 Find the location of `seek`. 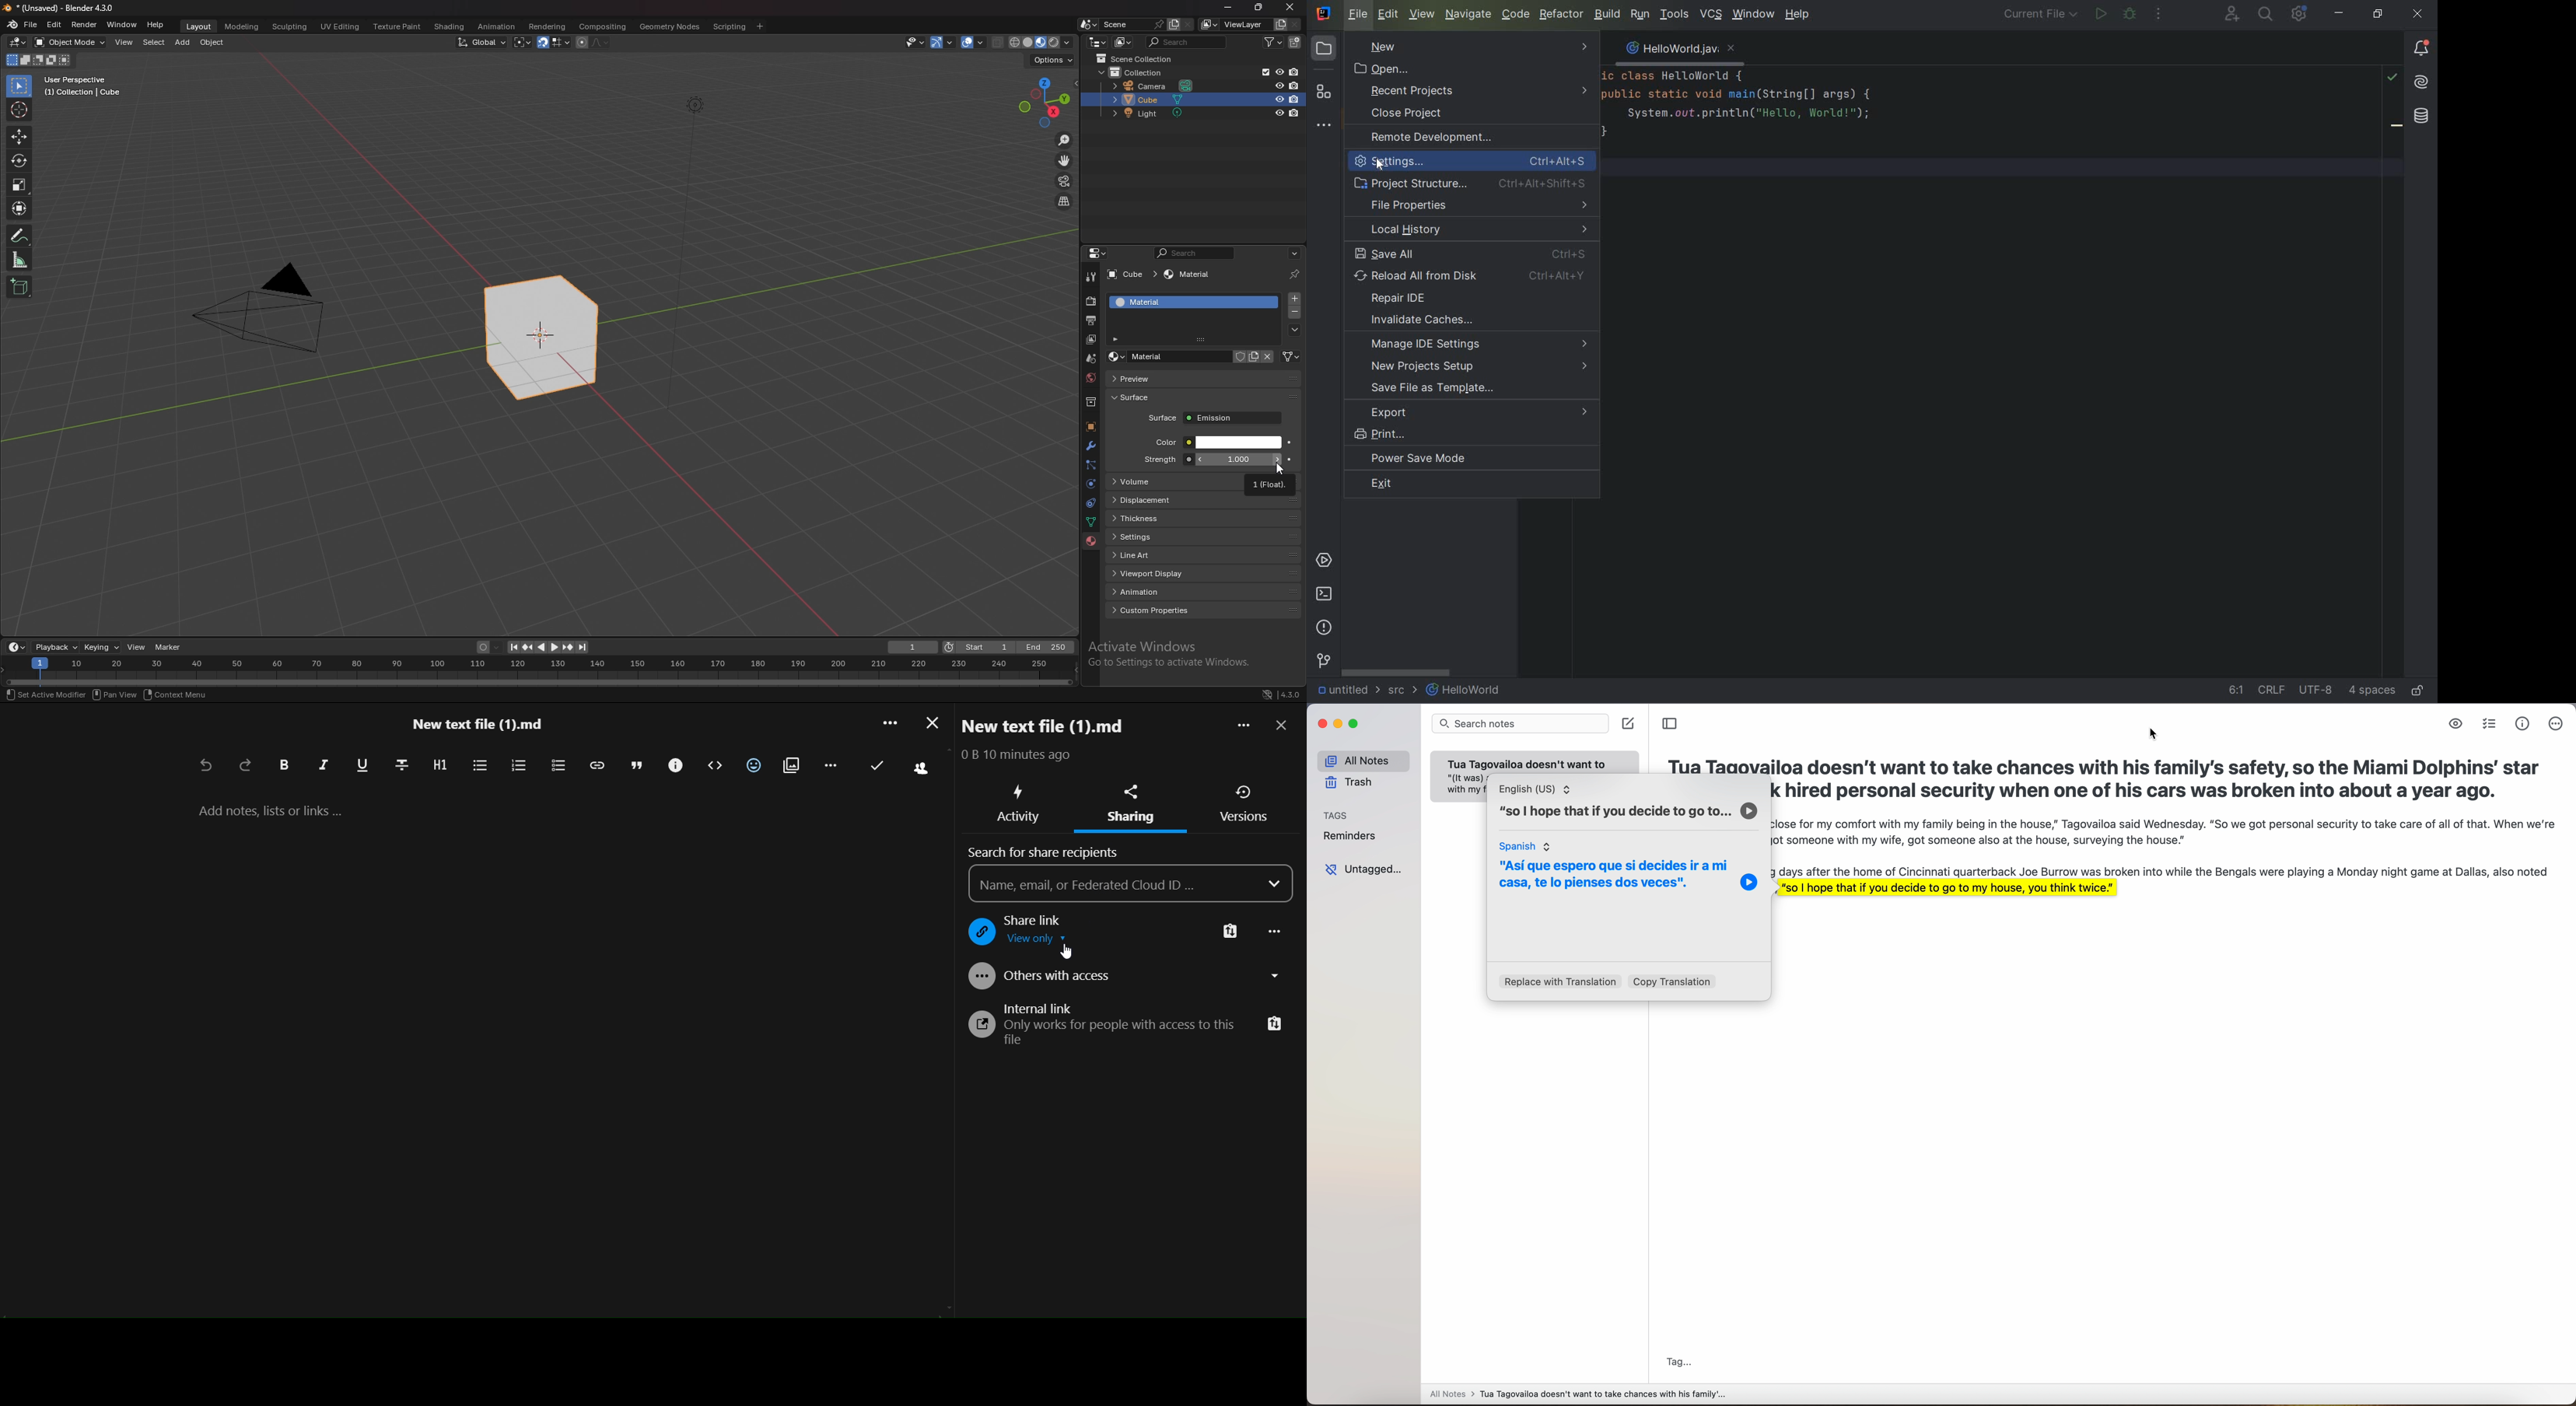

seek is located at coordinates (539, 671).